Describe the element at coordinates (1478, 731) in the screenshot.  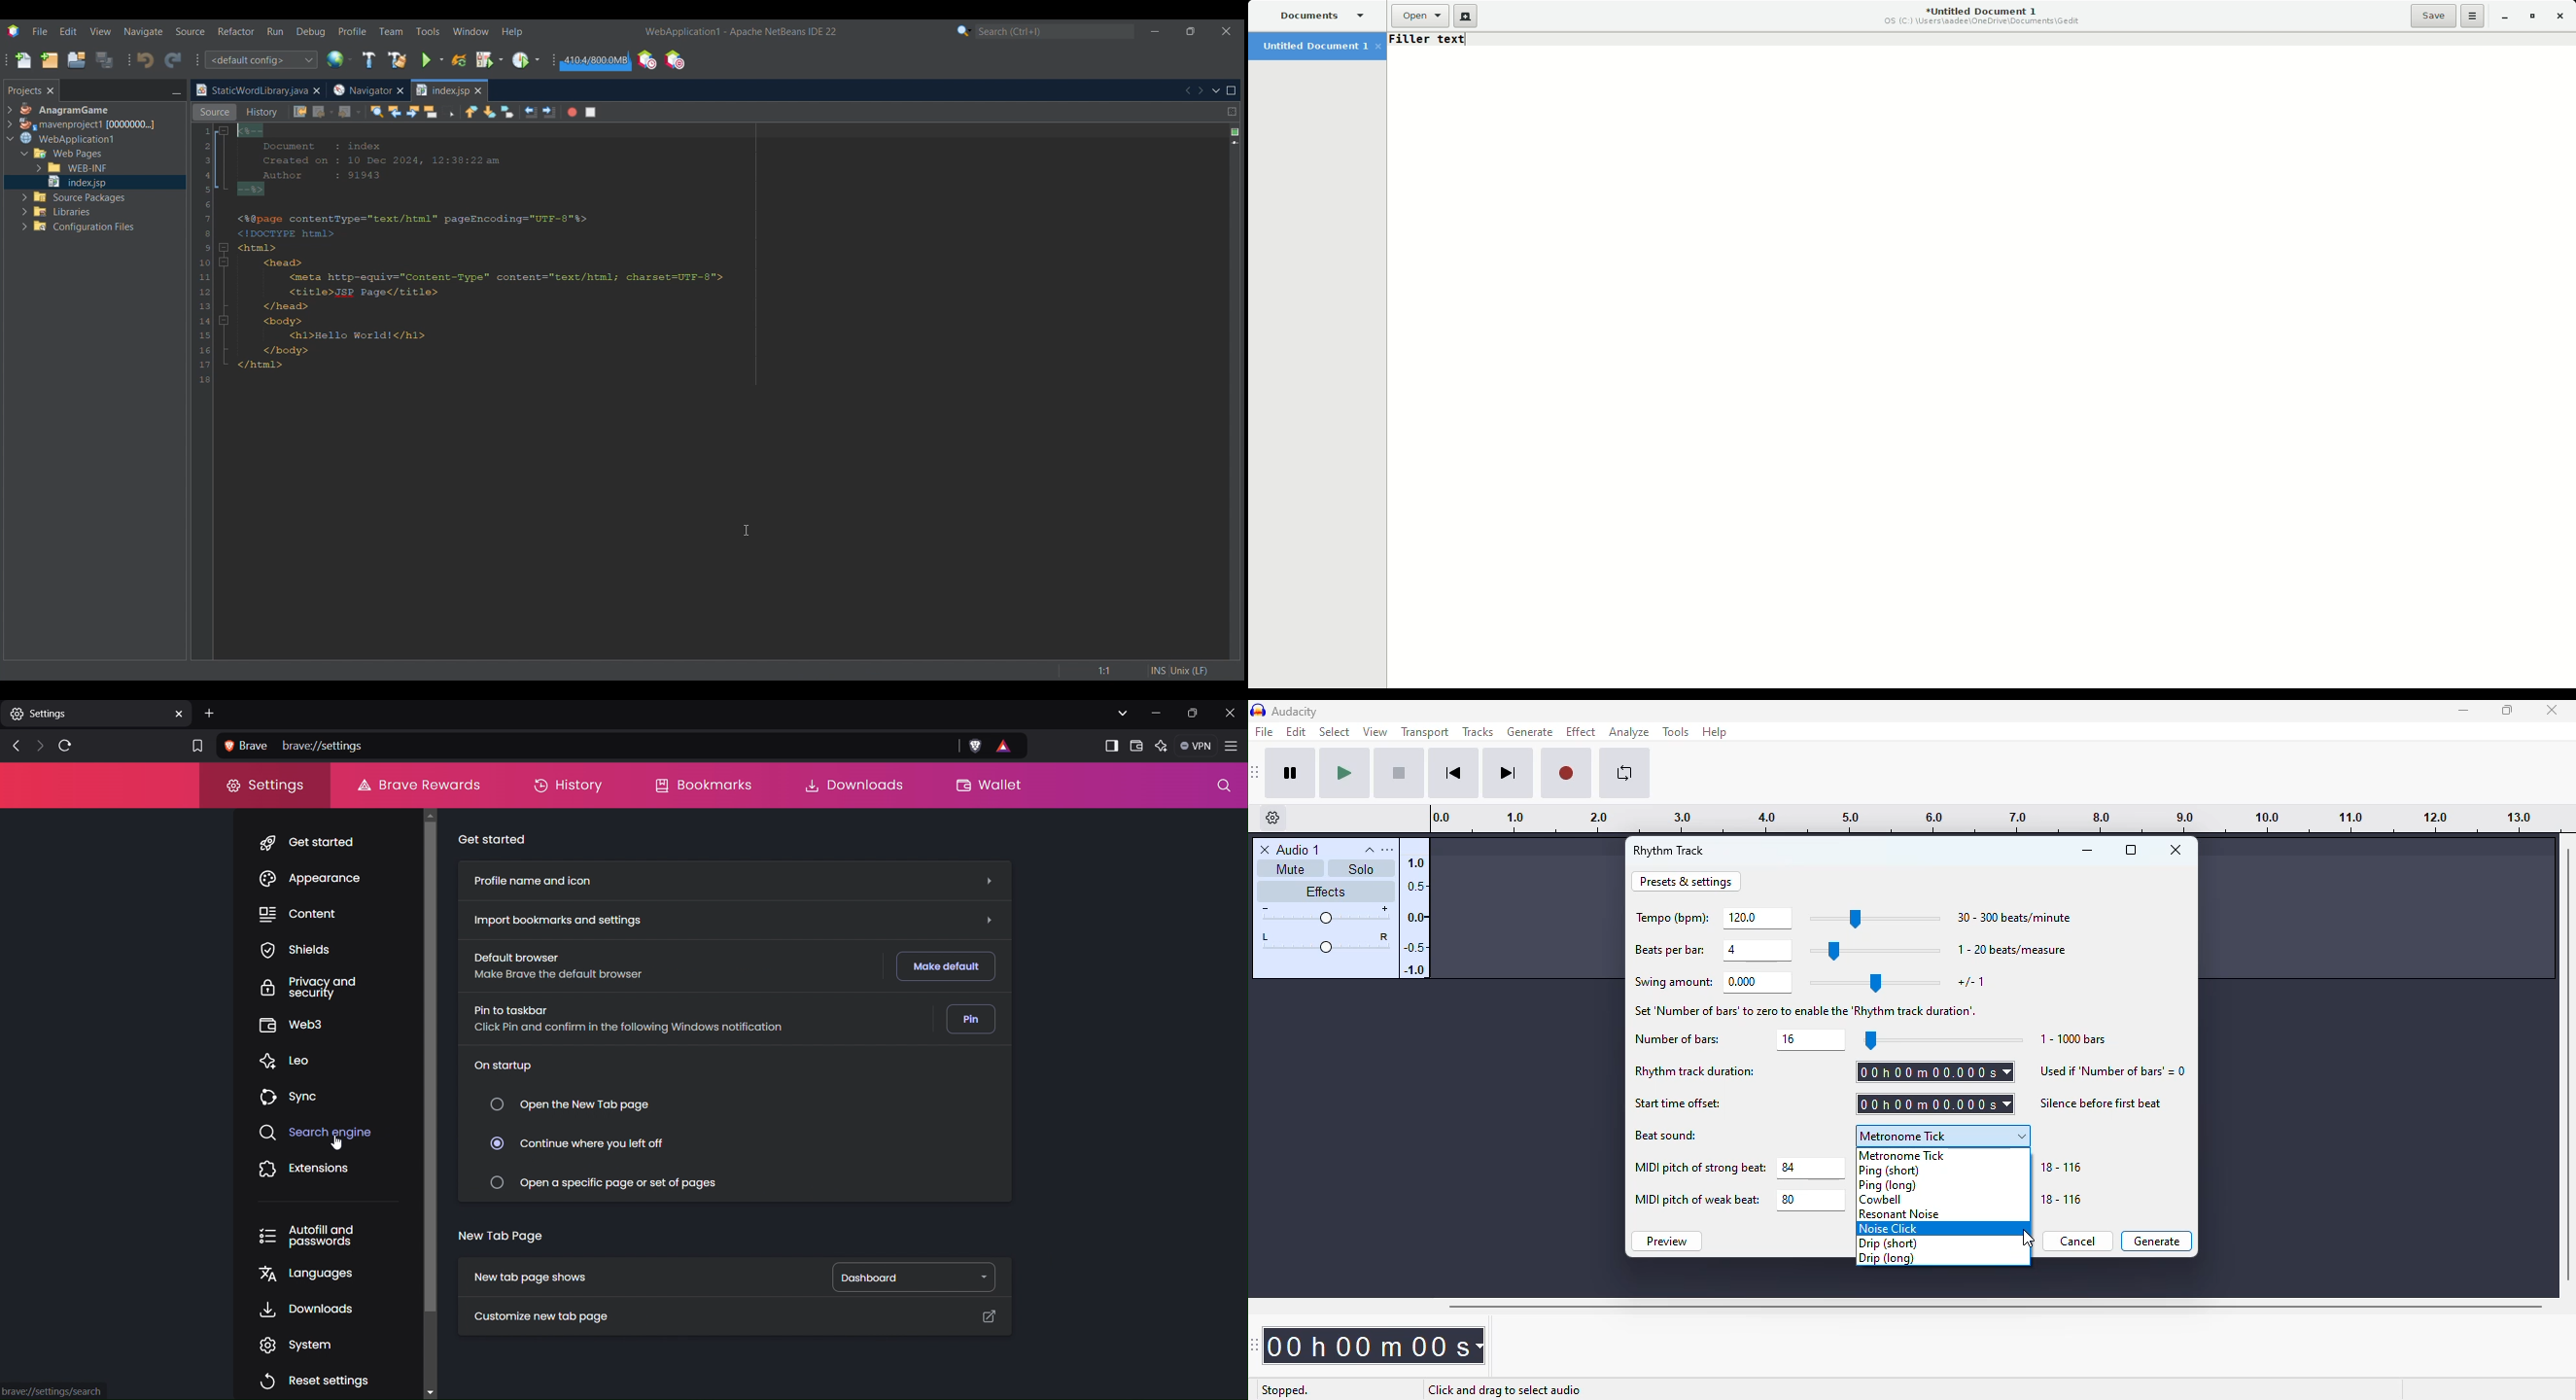
I see `tracks` at that location.